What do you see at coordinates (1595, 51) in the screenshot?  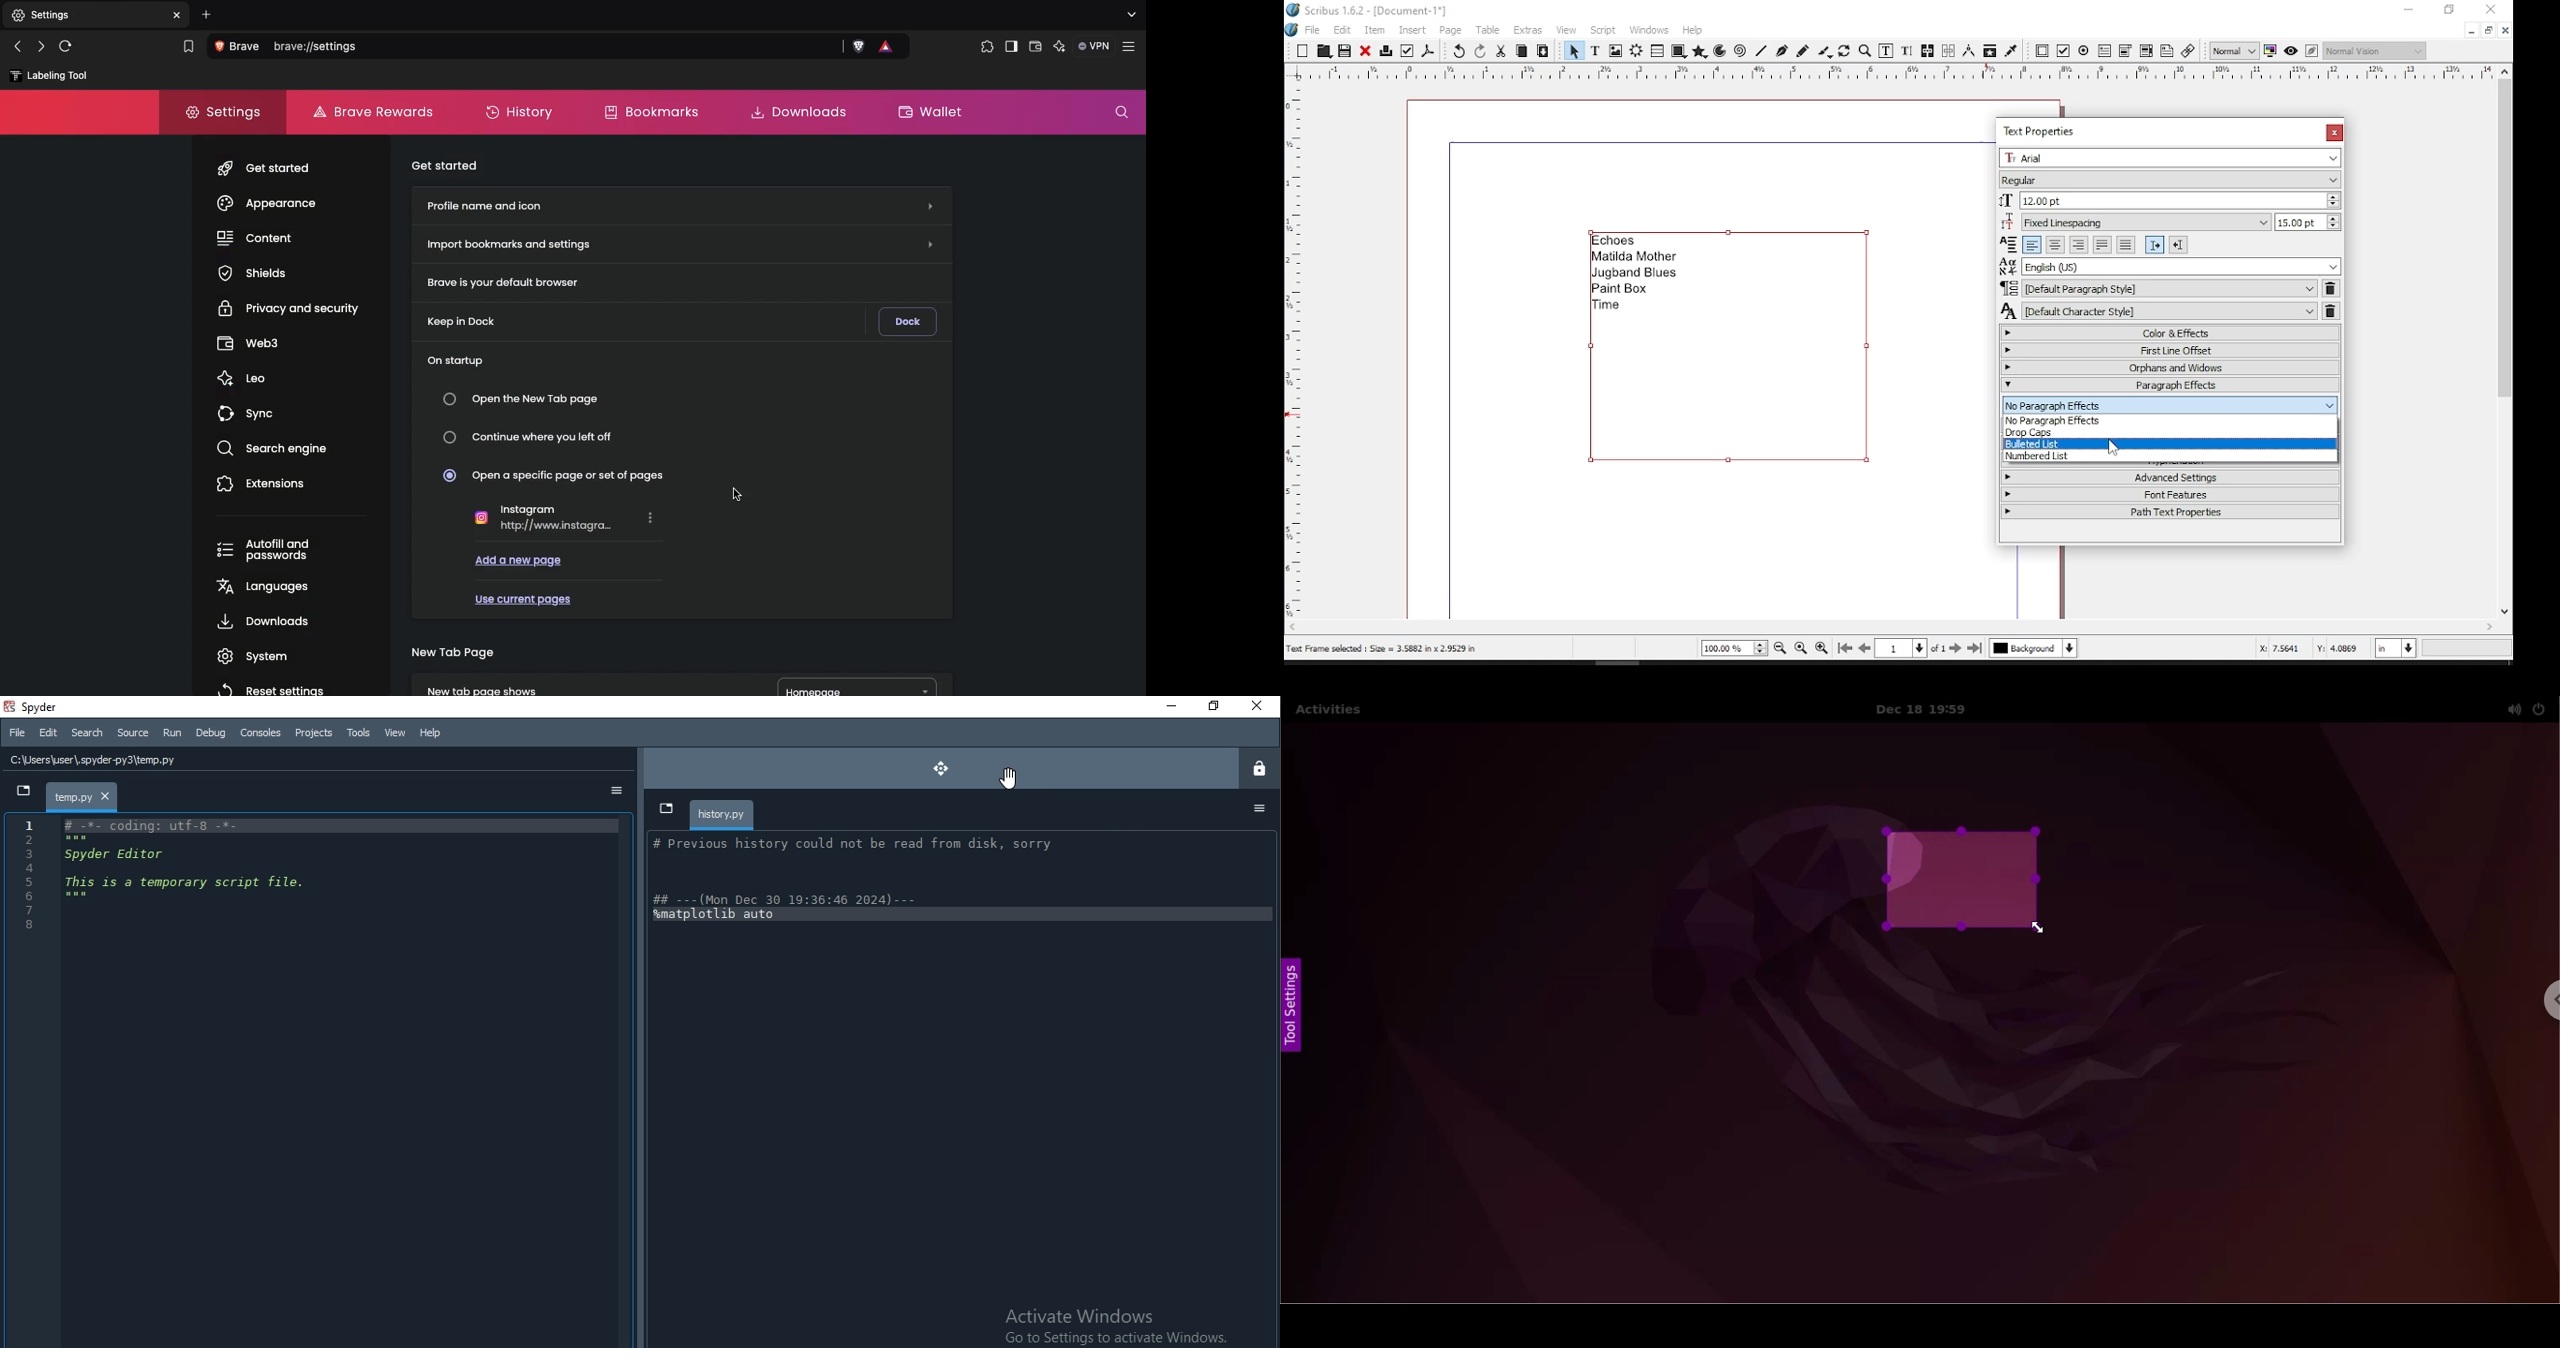 I see `text frame` at bounding box center [1595, 51].